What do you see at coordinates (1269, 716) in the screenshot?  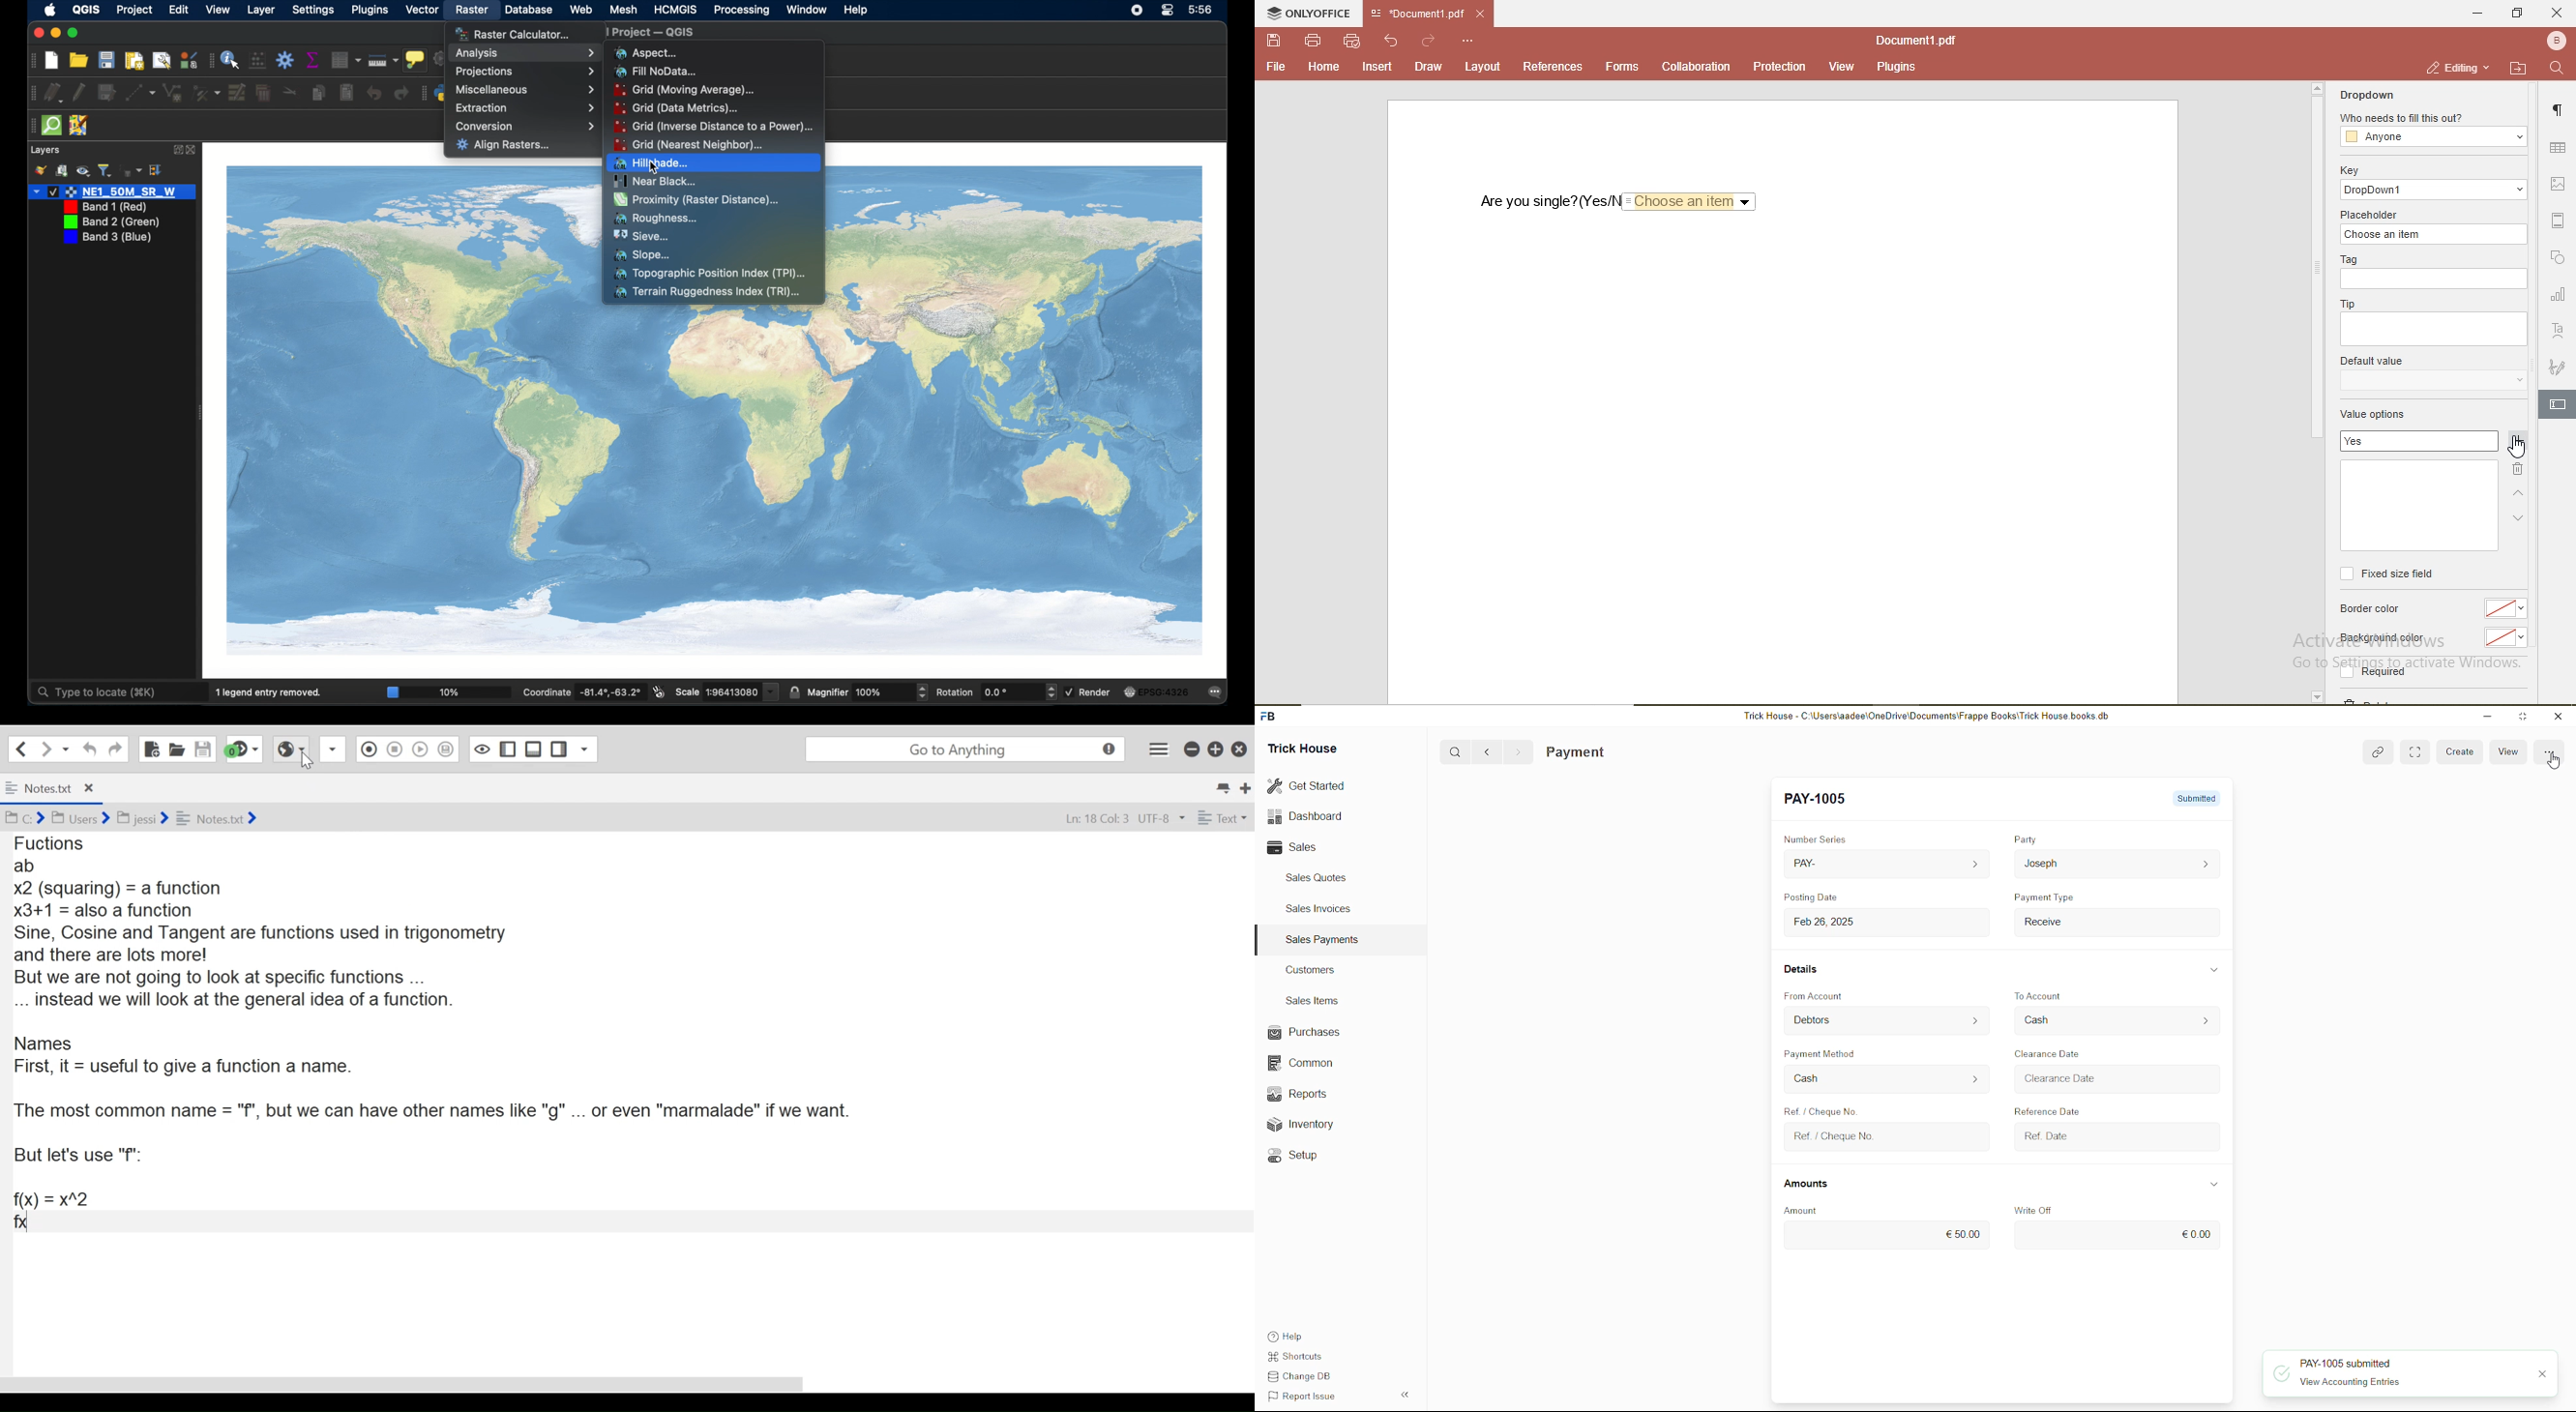 I see `logo` at bounding box center [1269, 716].